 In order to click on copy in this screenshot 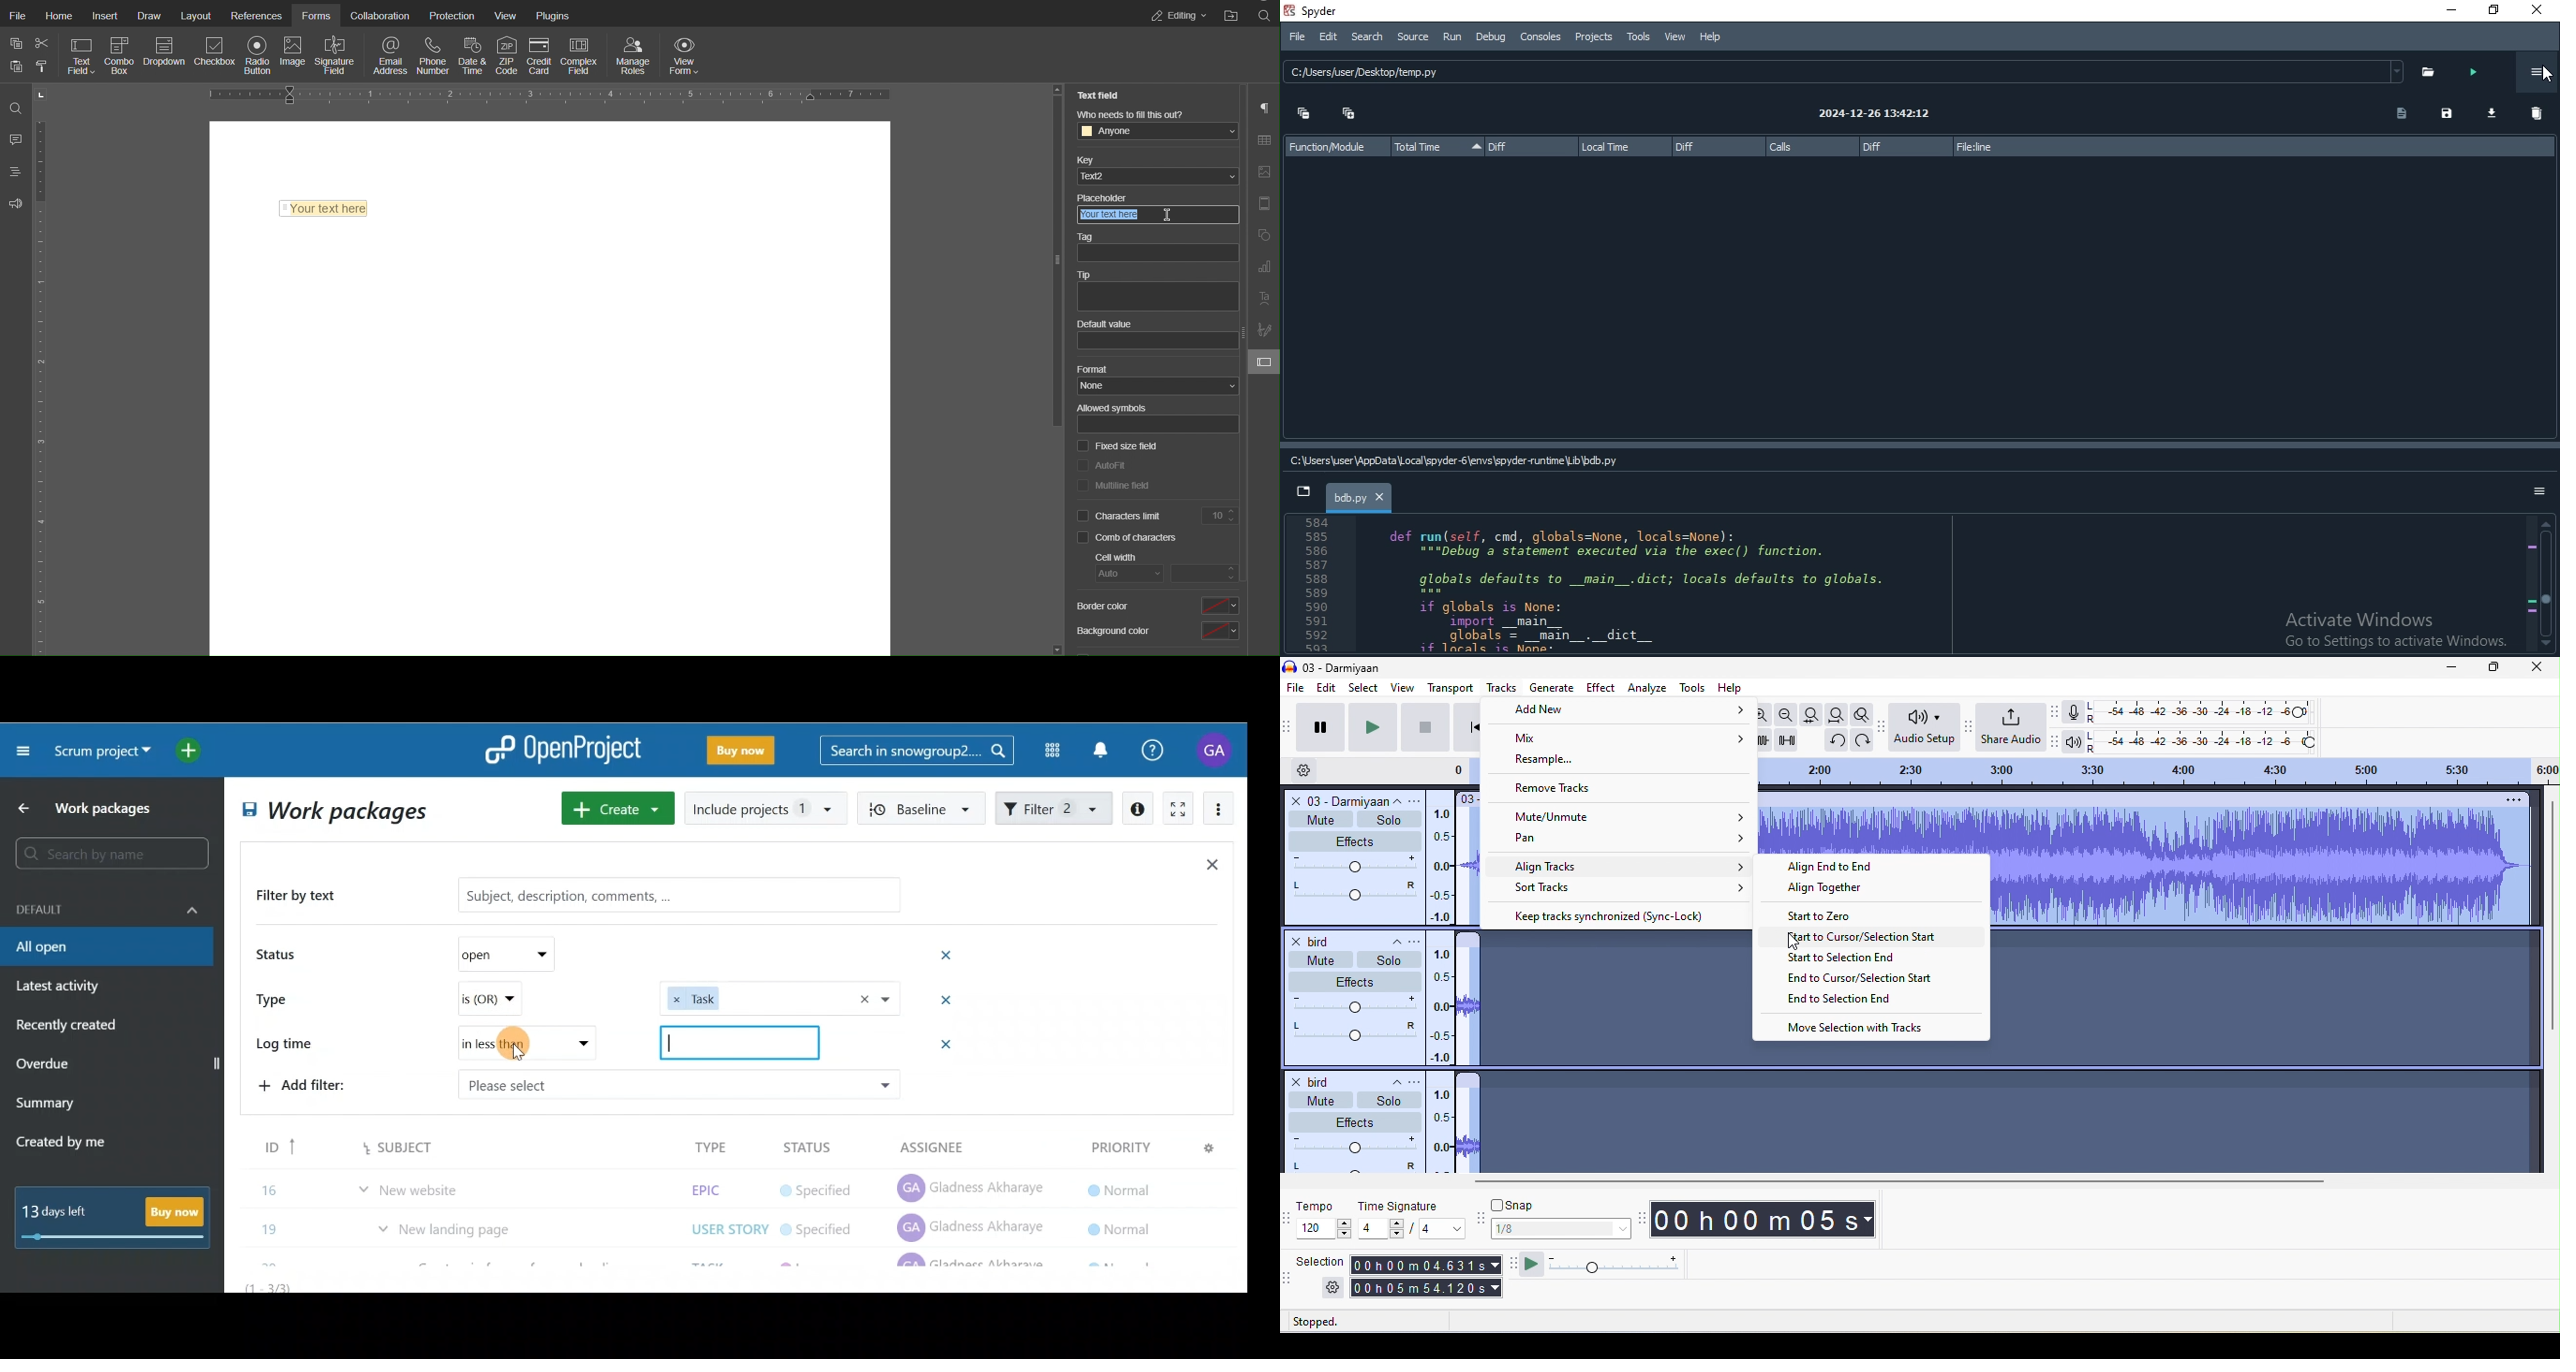, I will do `click(2396, 113)`.